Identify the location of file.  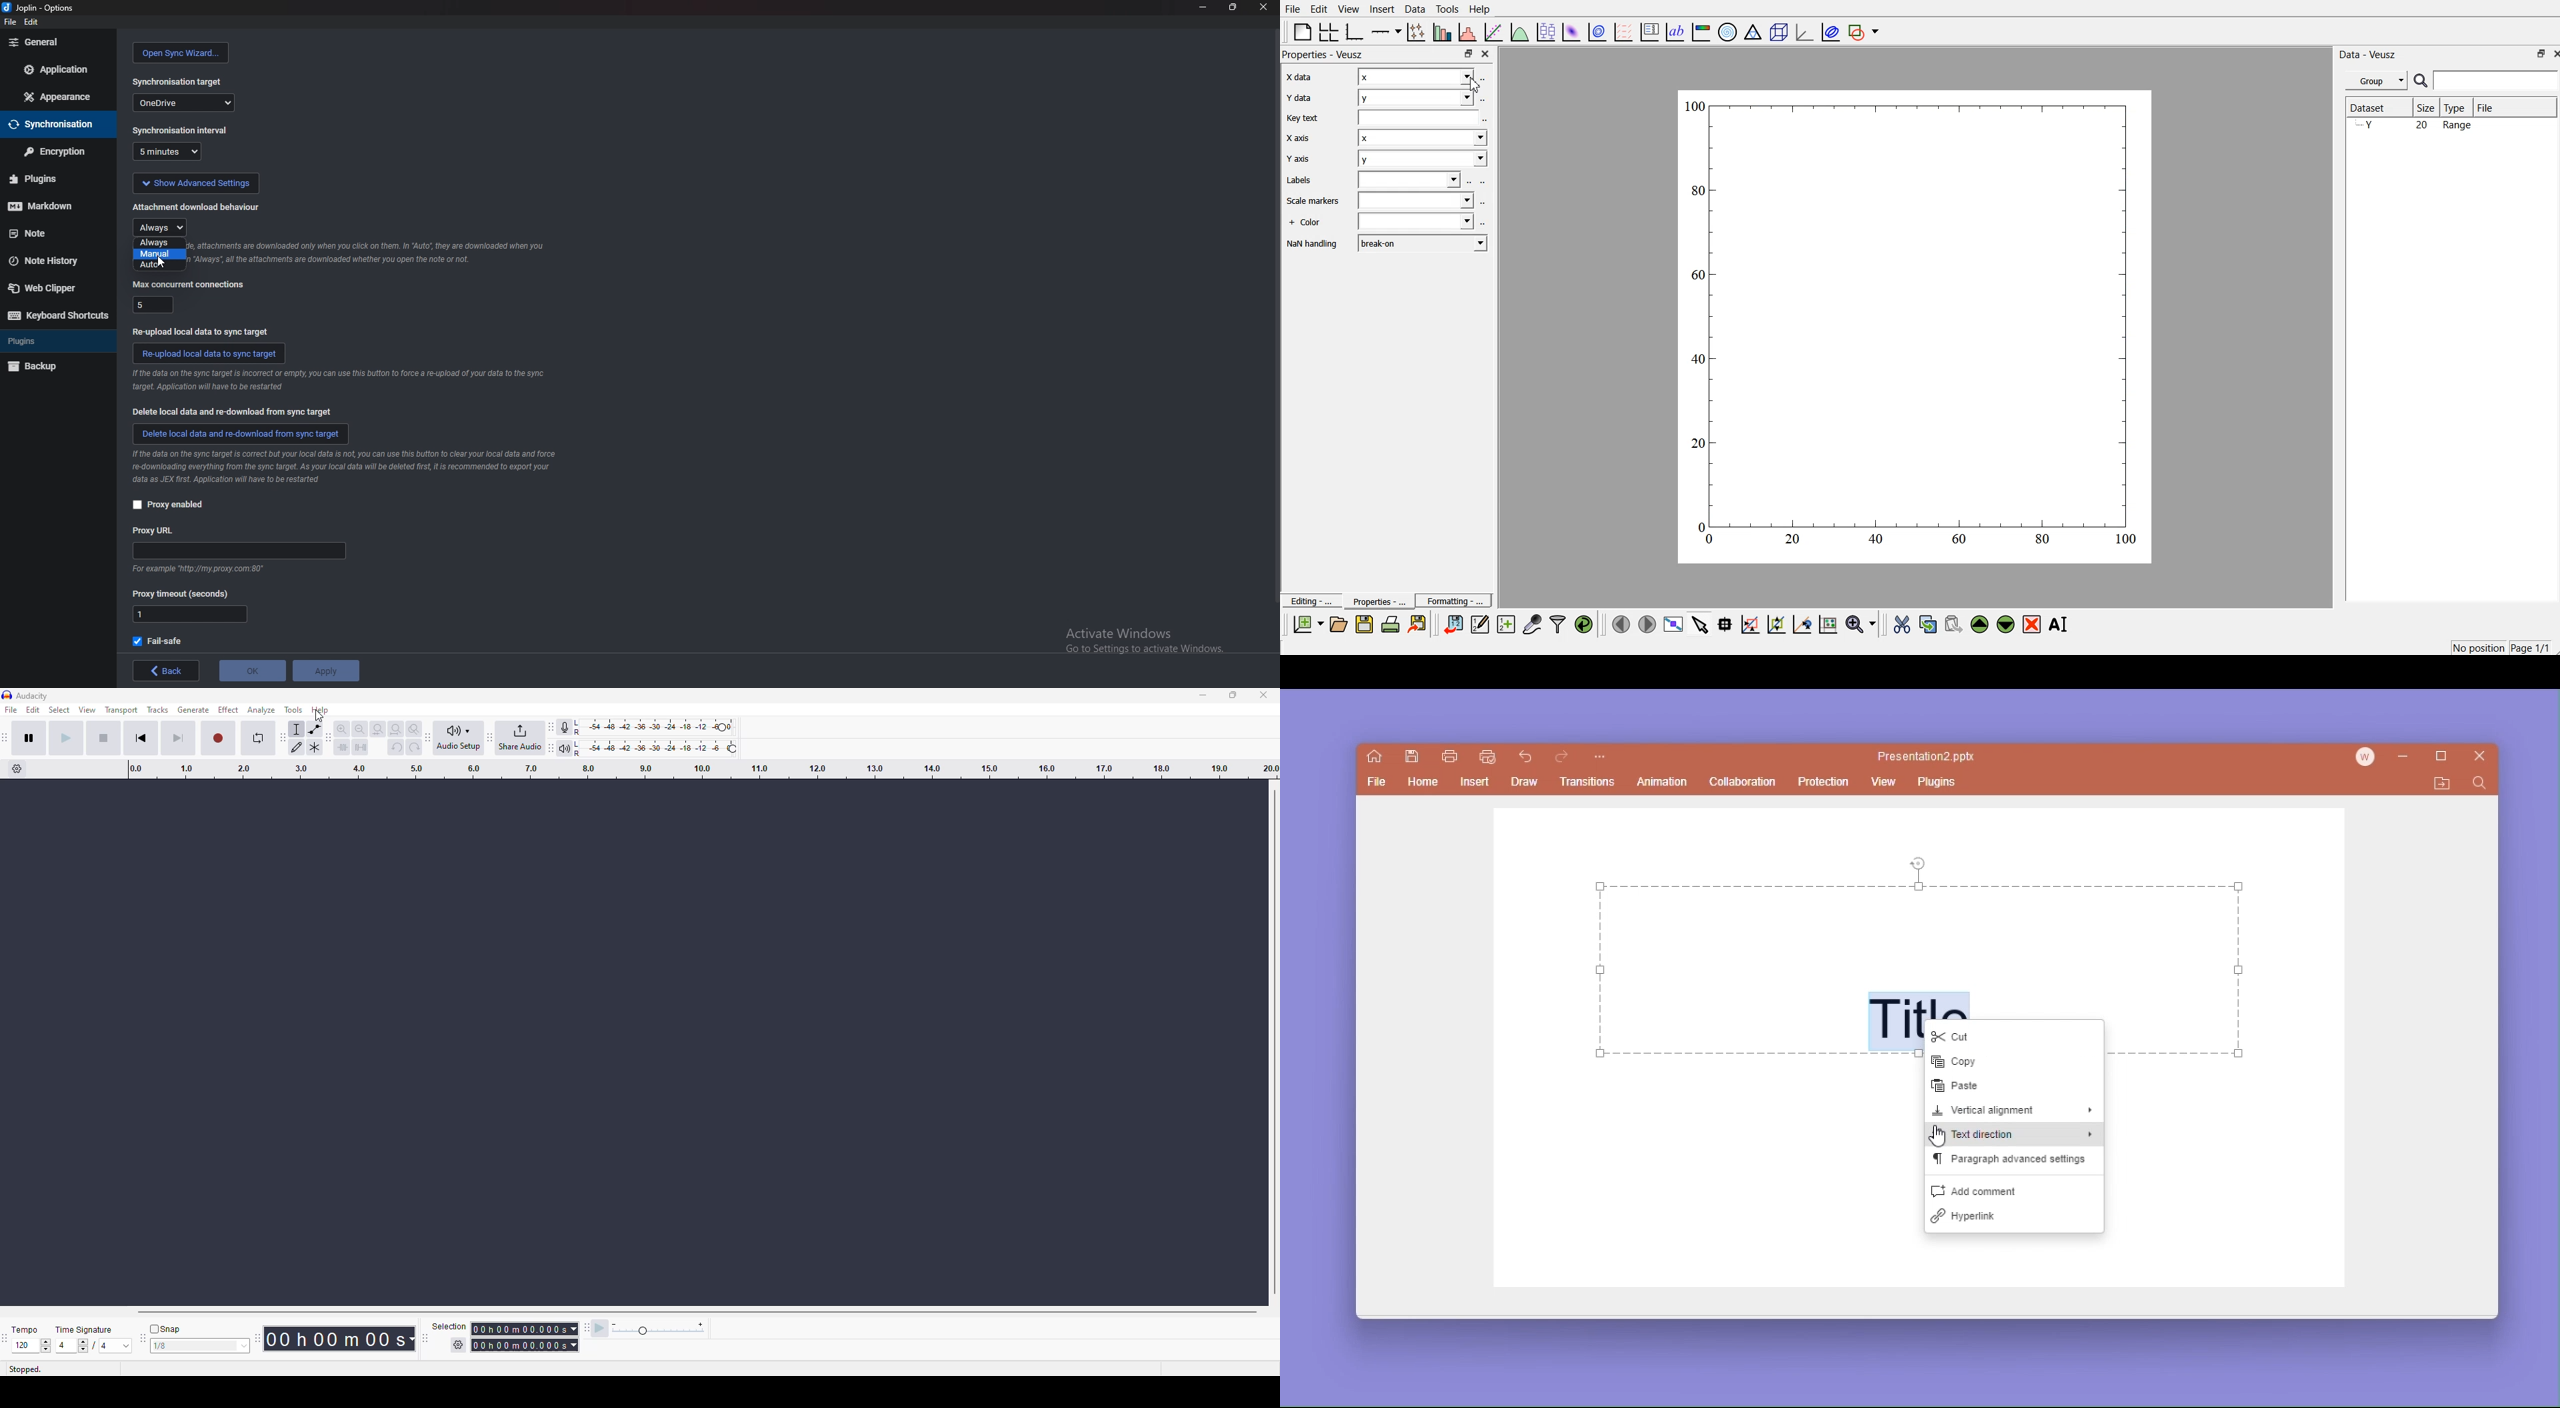
(13, 710).